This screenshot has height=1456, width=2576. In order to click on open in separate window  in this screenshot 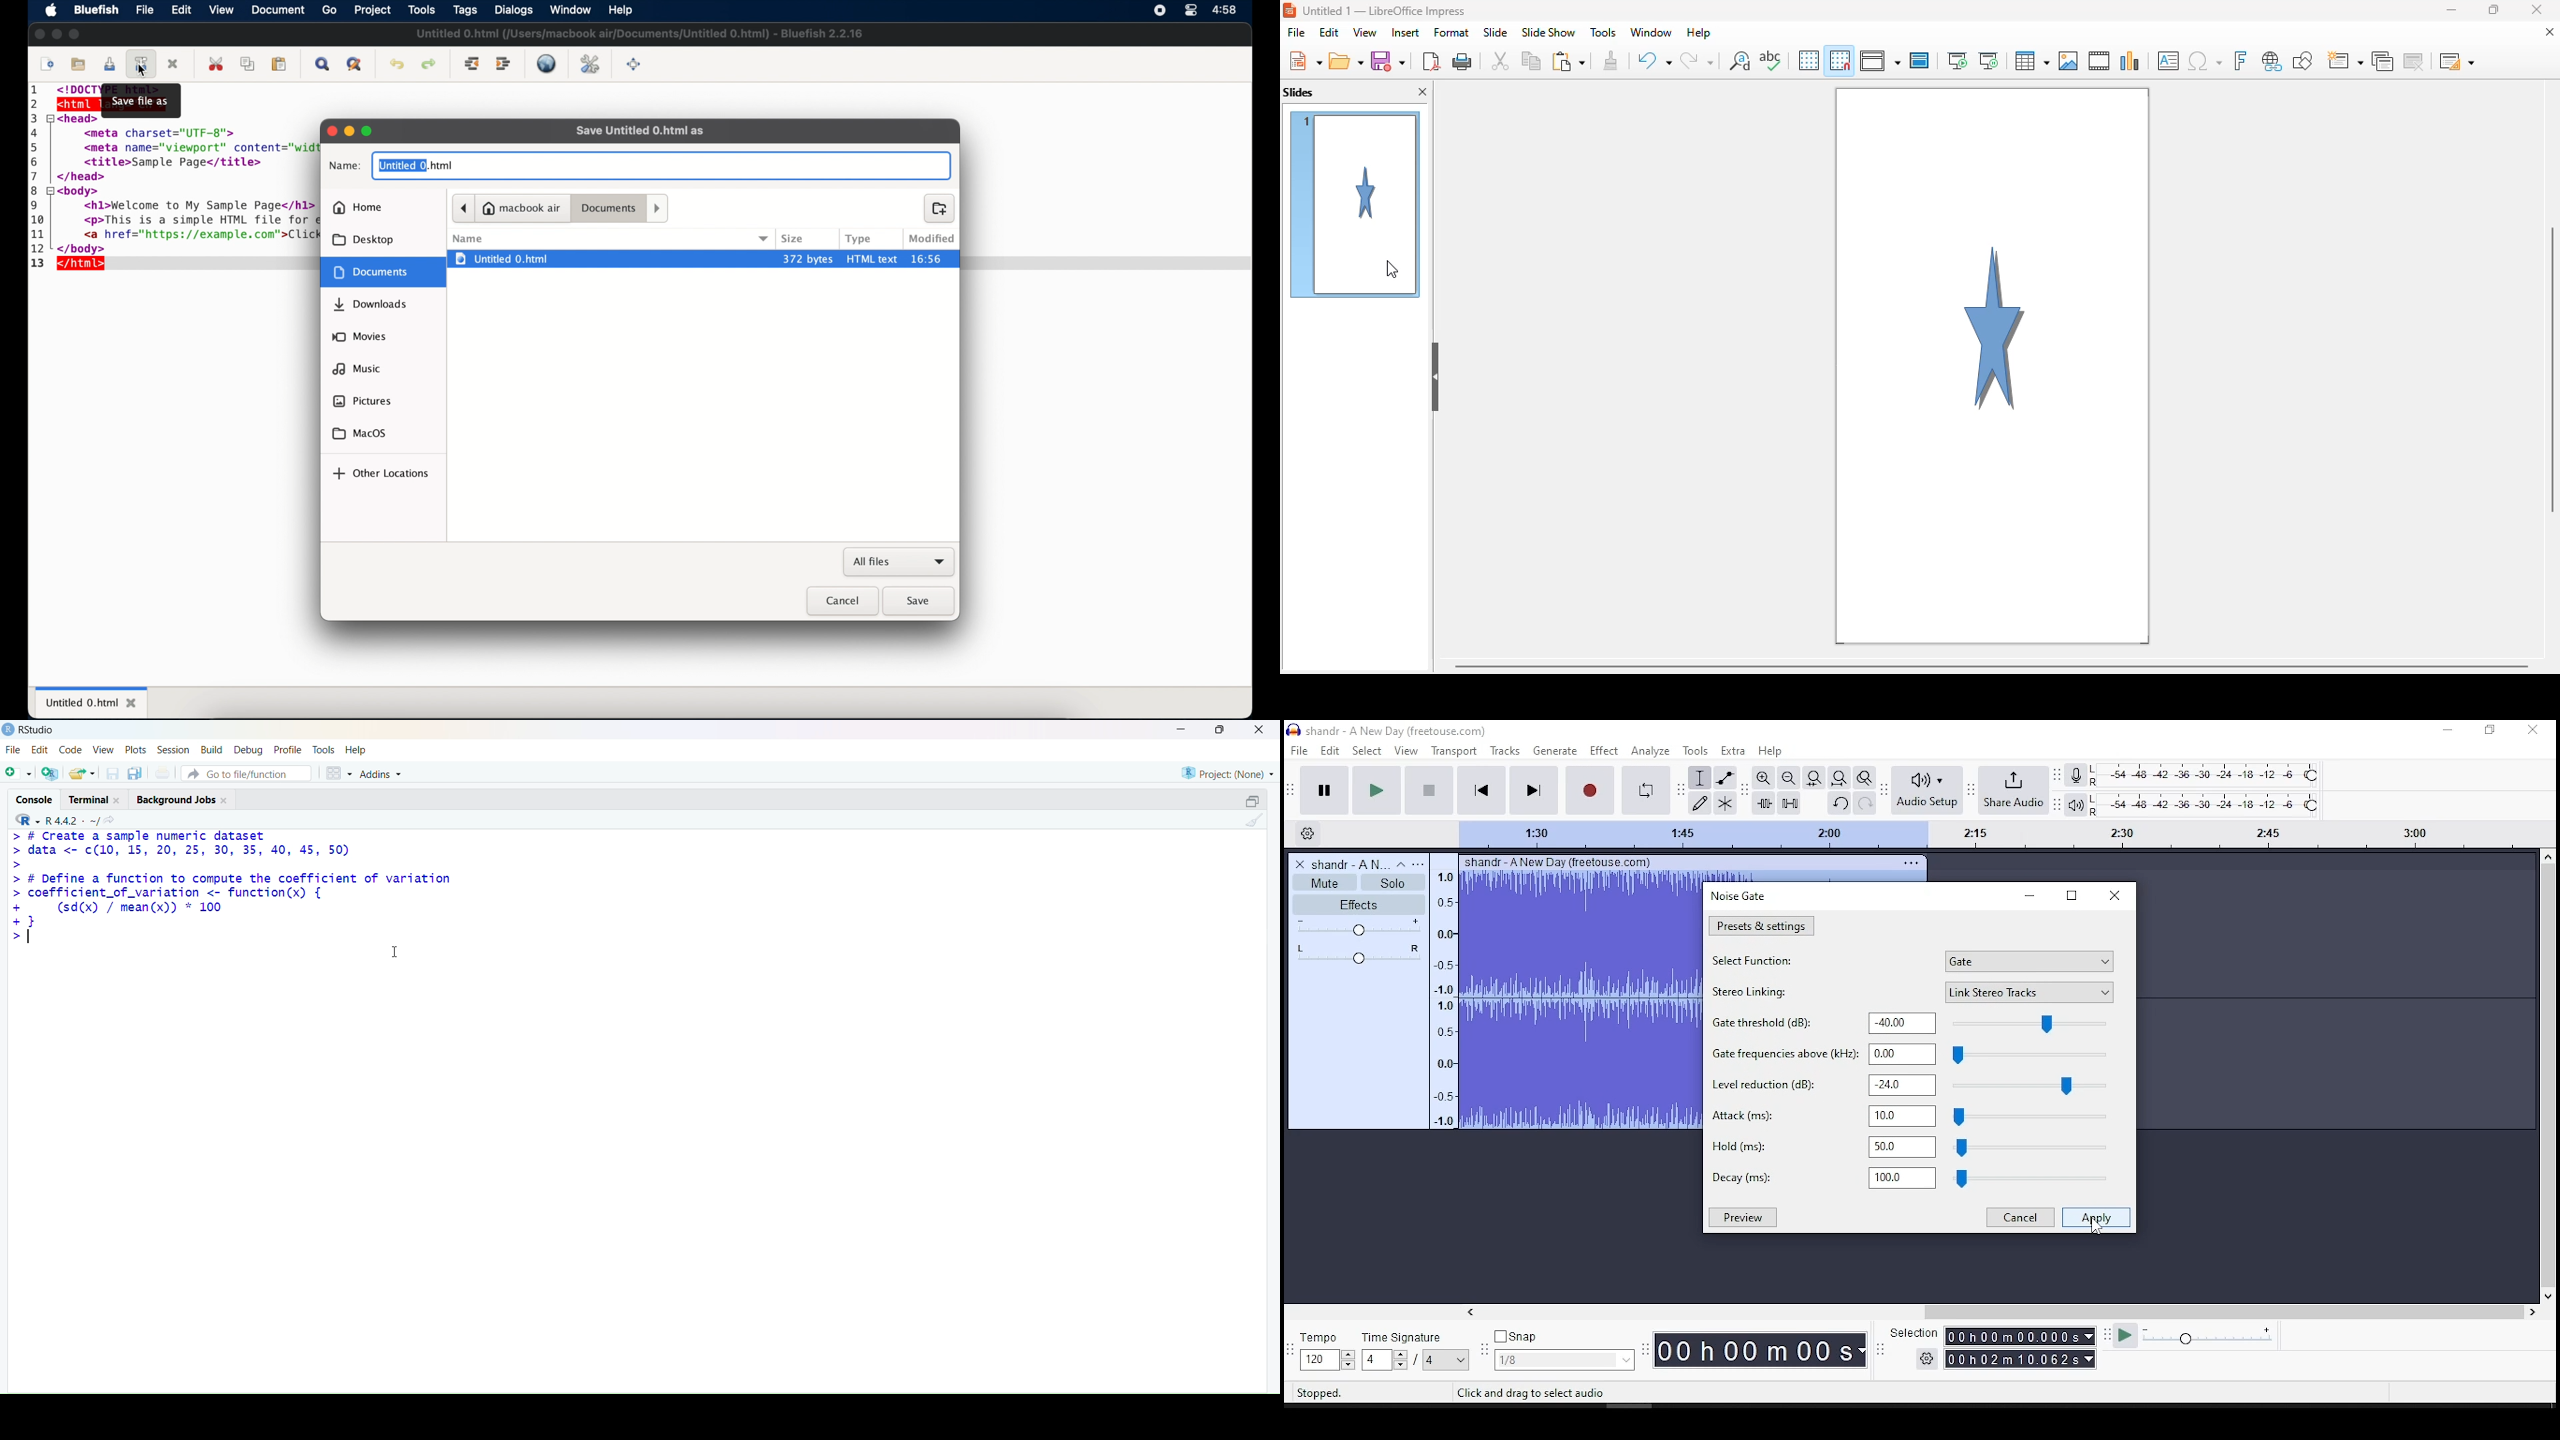, I will do `click(1252, 801)`.